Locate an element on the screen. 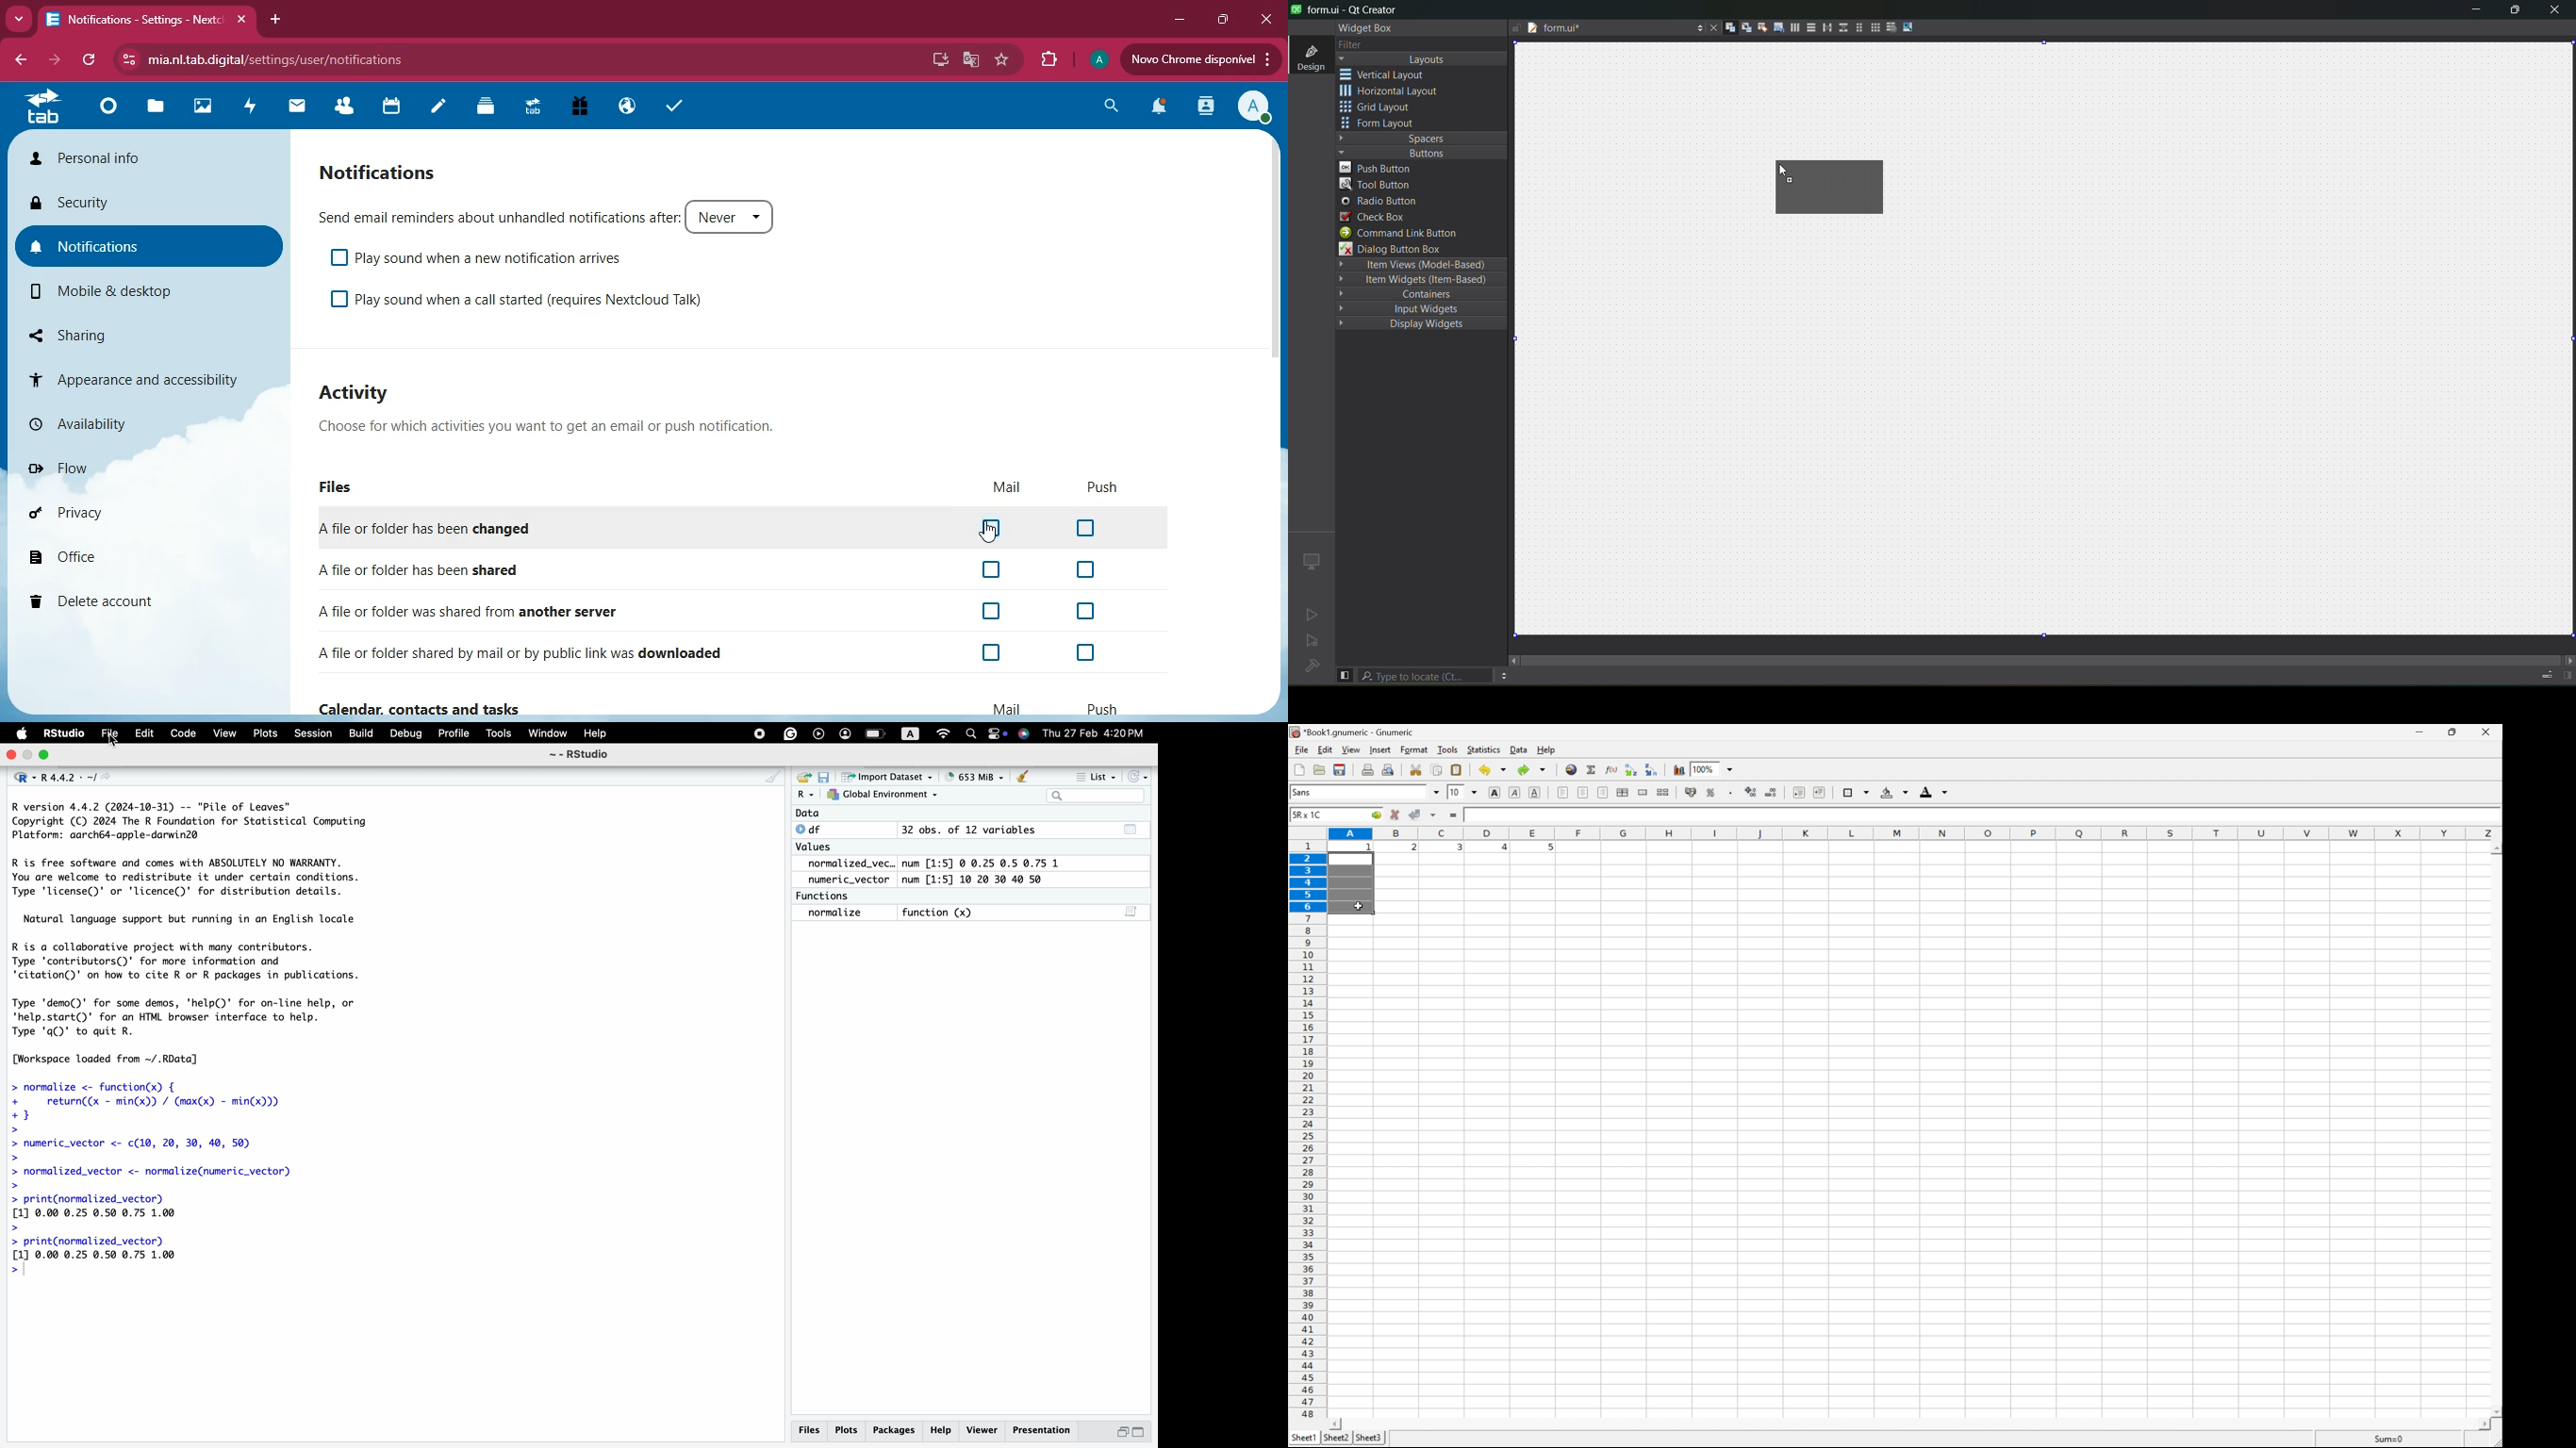  office is located at coordinates (112, 556).